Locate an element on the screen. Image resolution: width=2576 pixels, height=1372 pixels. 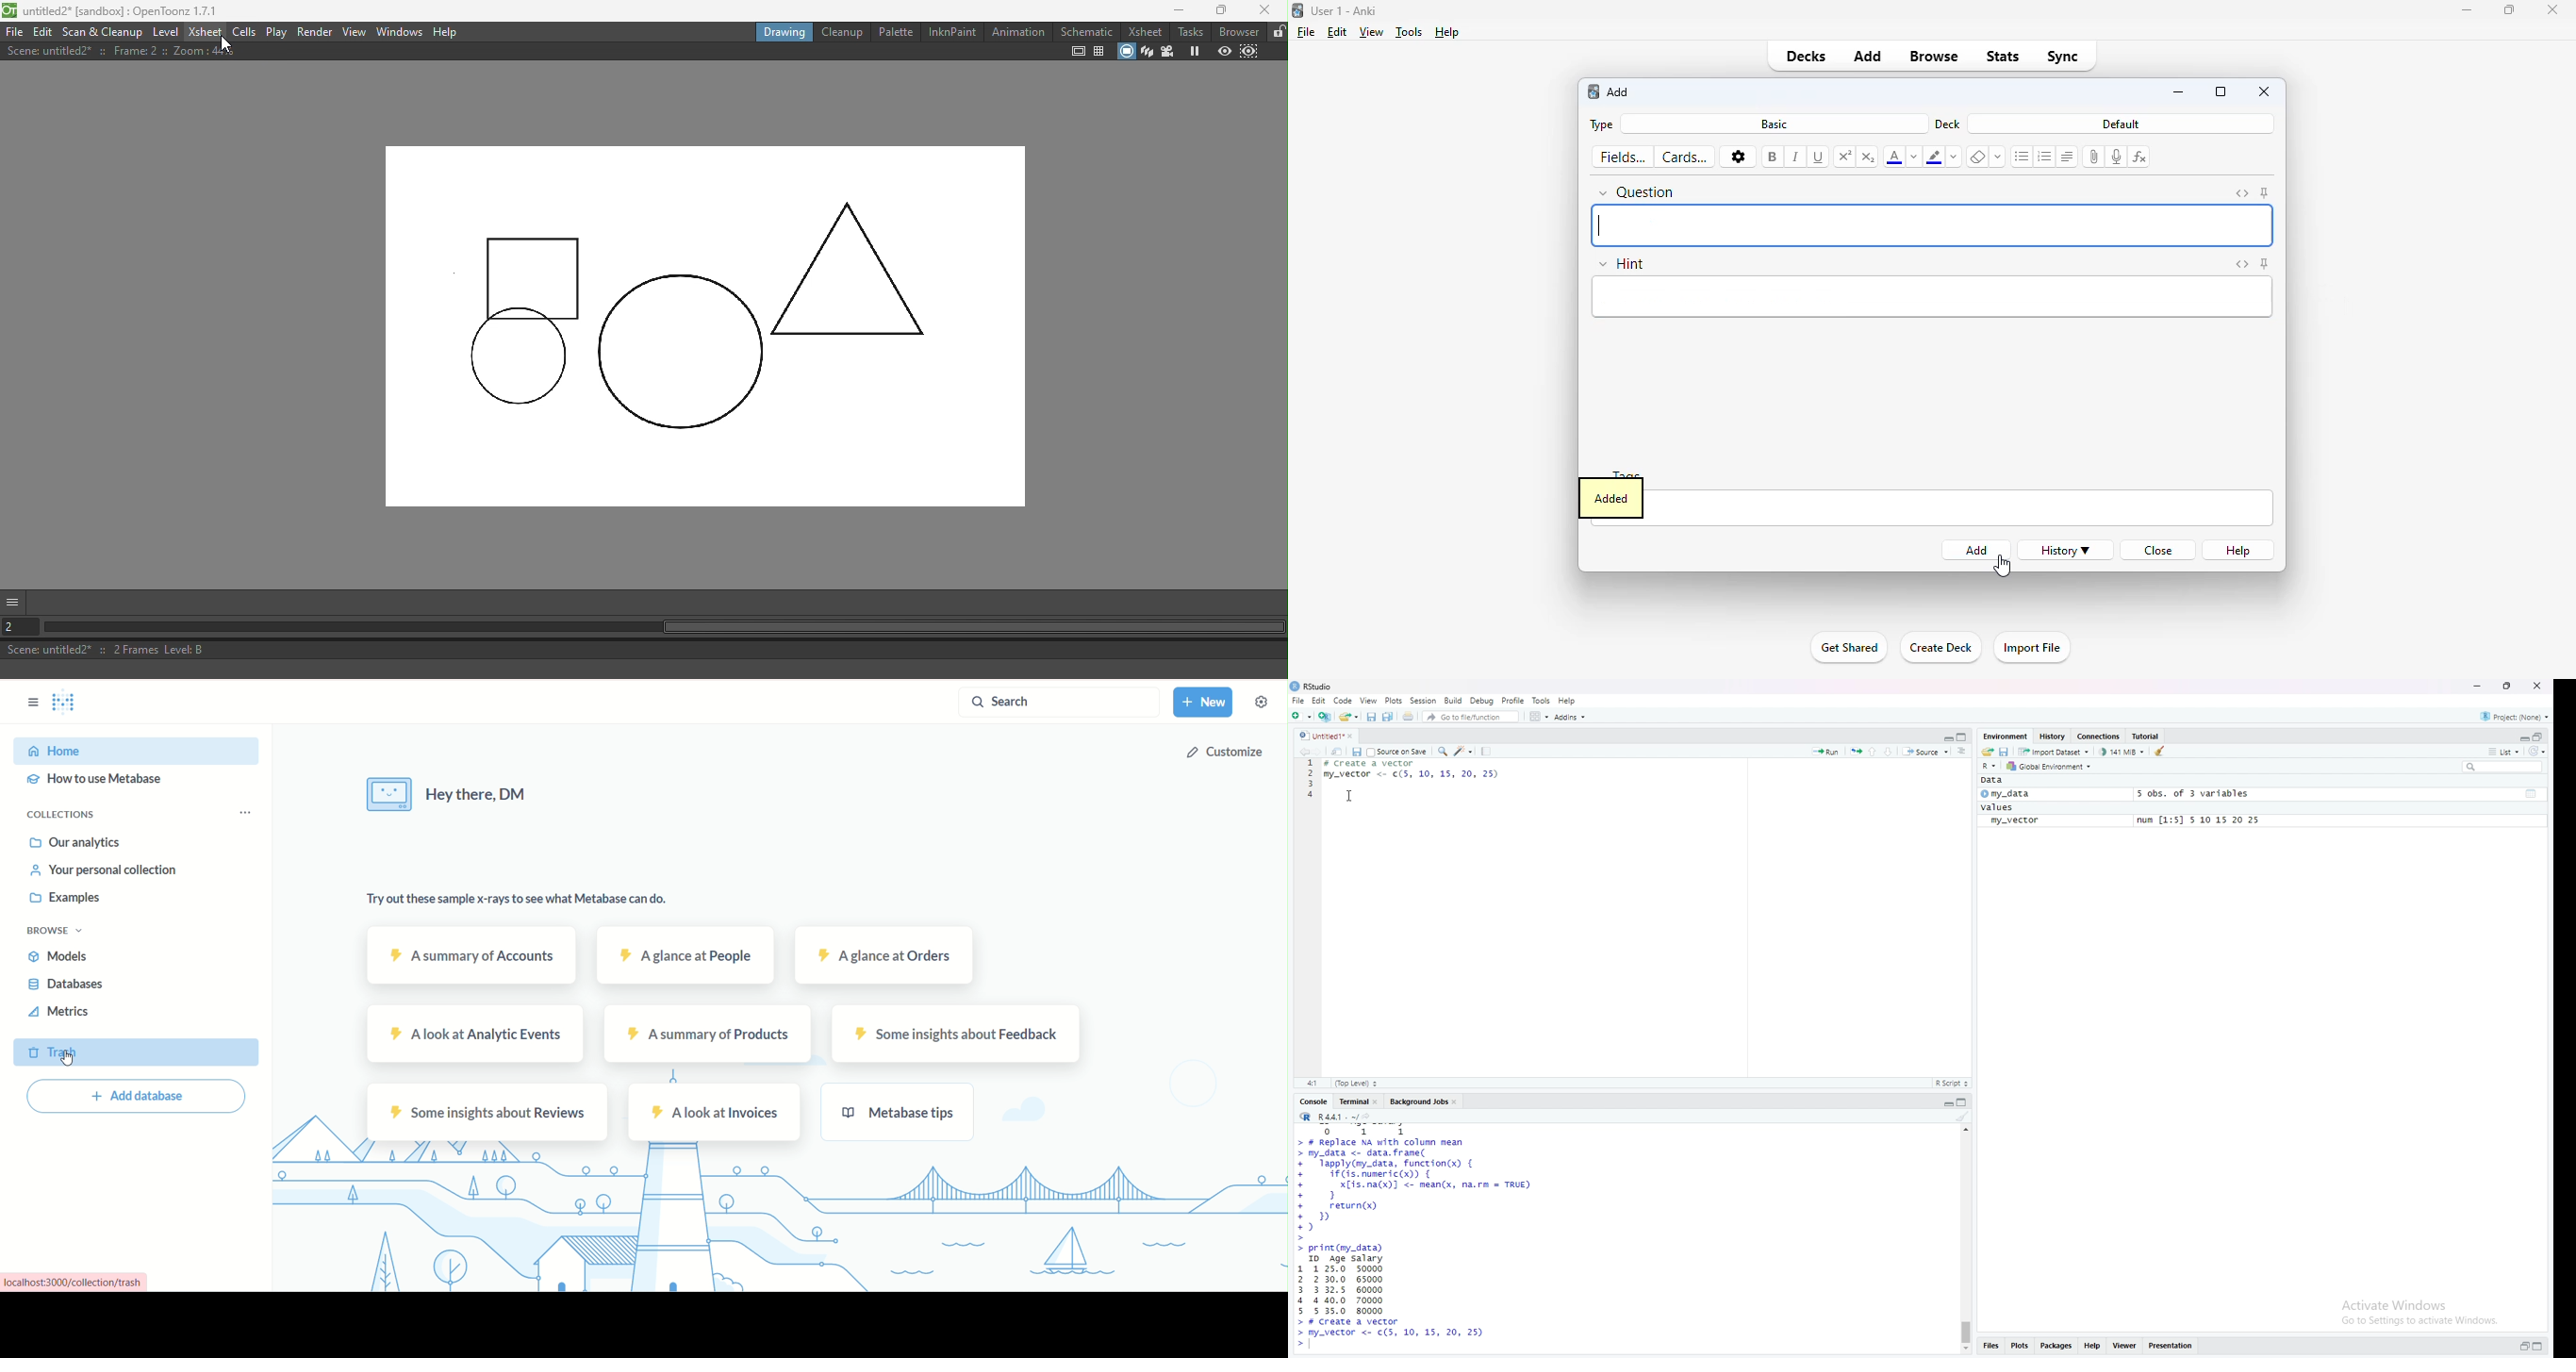
save current document is located at coordinates (1370, 717).